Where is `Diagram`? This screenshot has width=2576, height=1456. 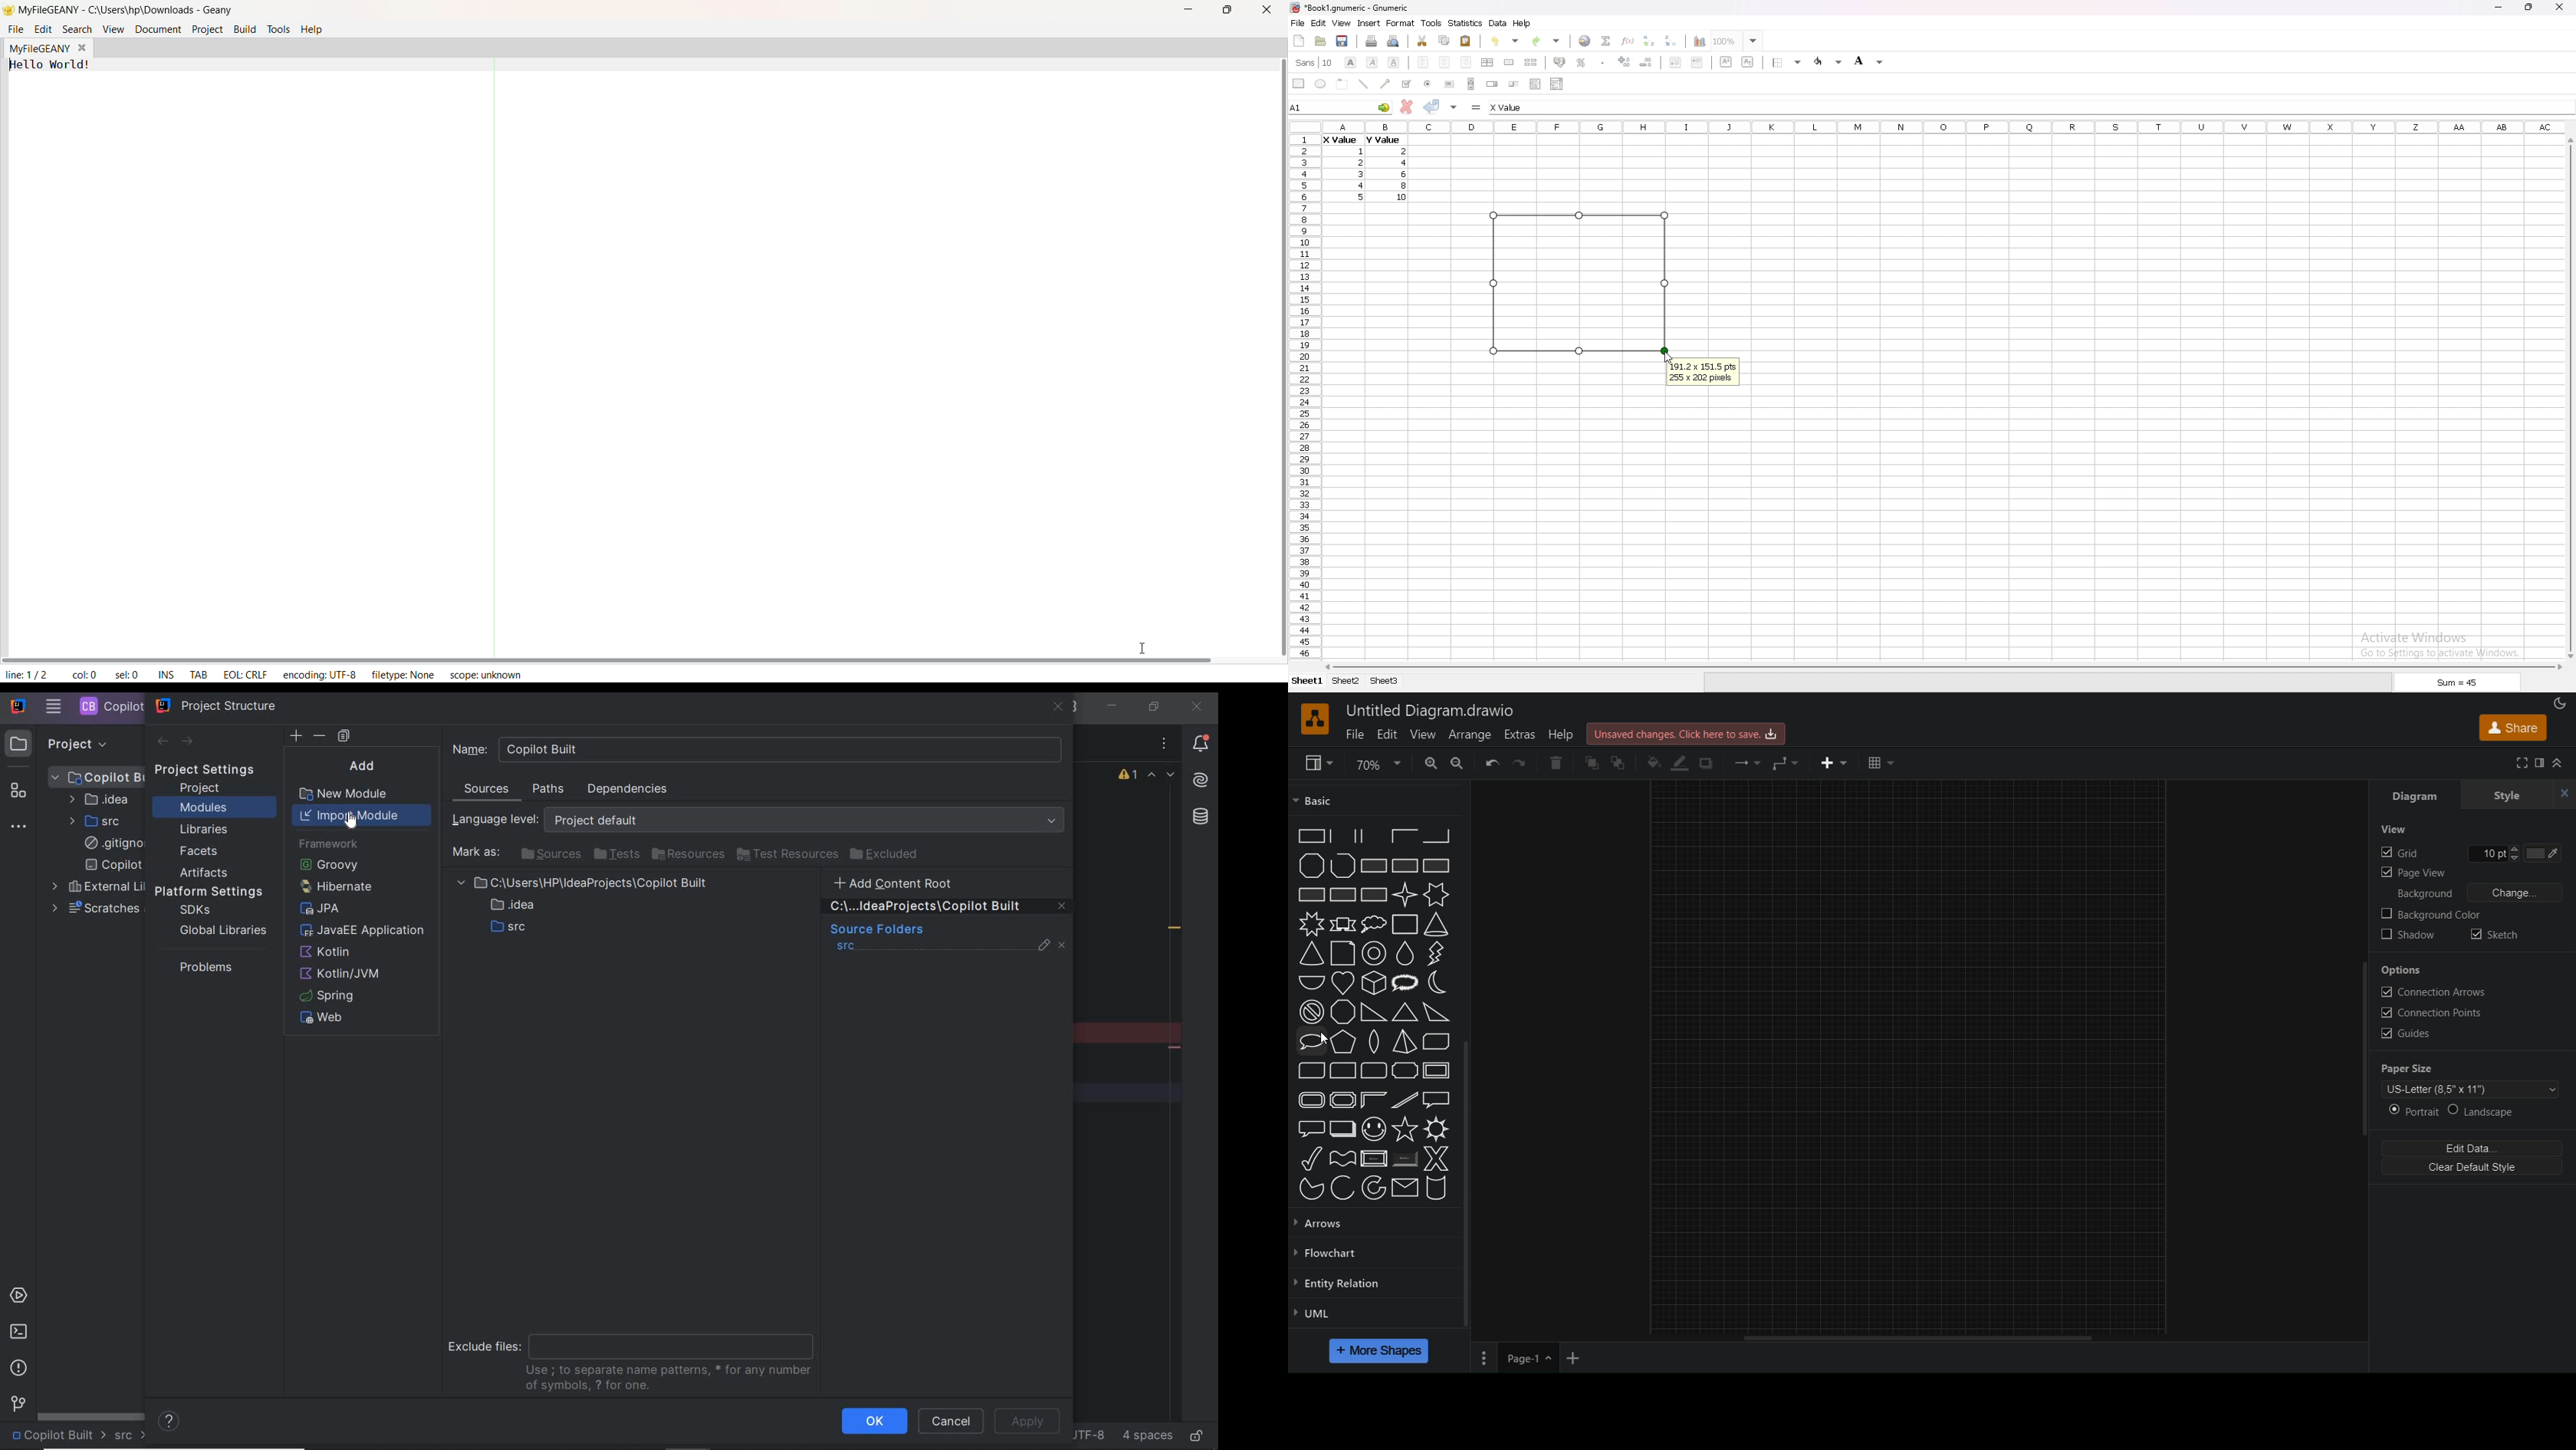 Diagram is located at coordinates (2415, 797).